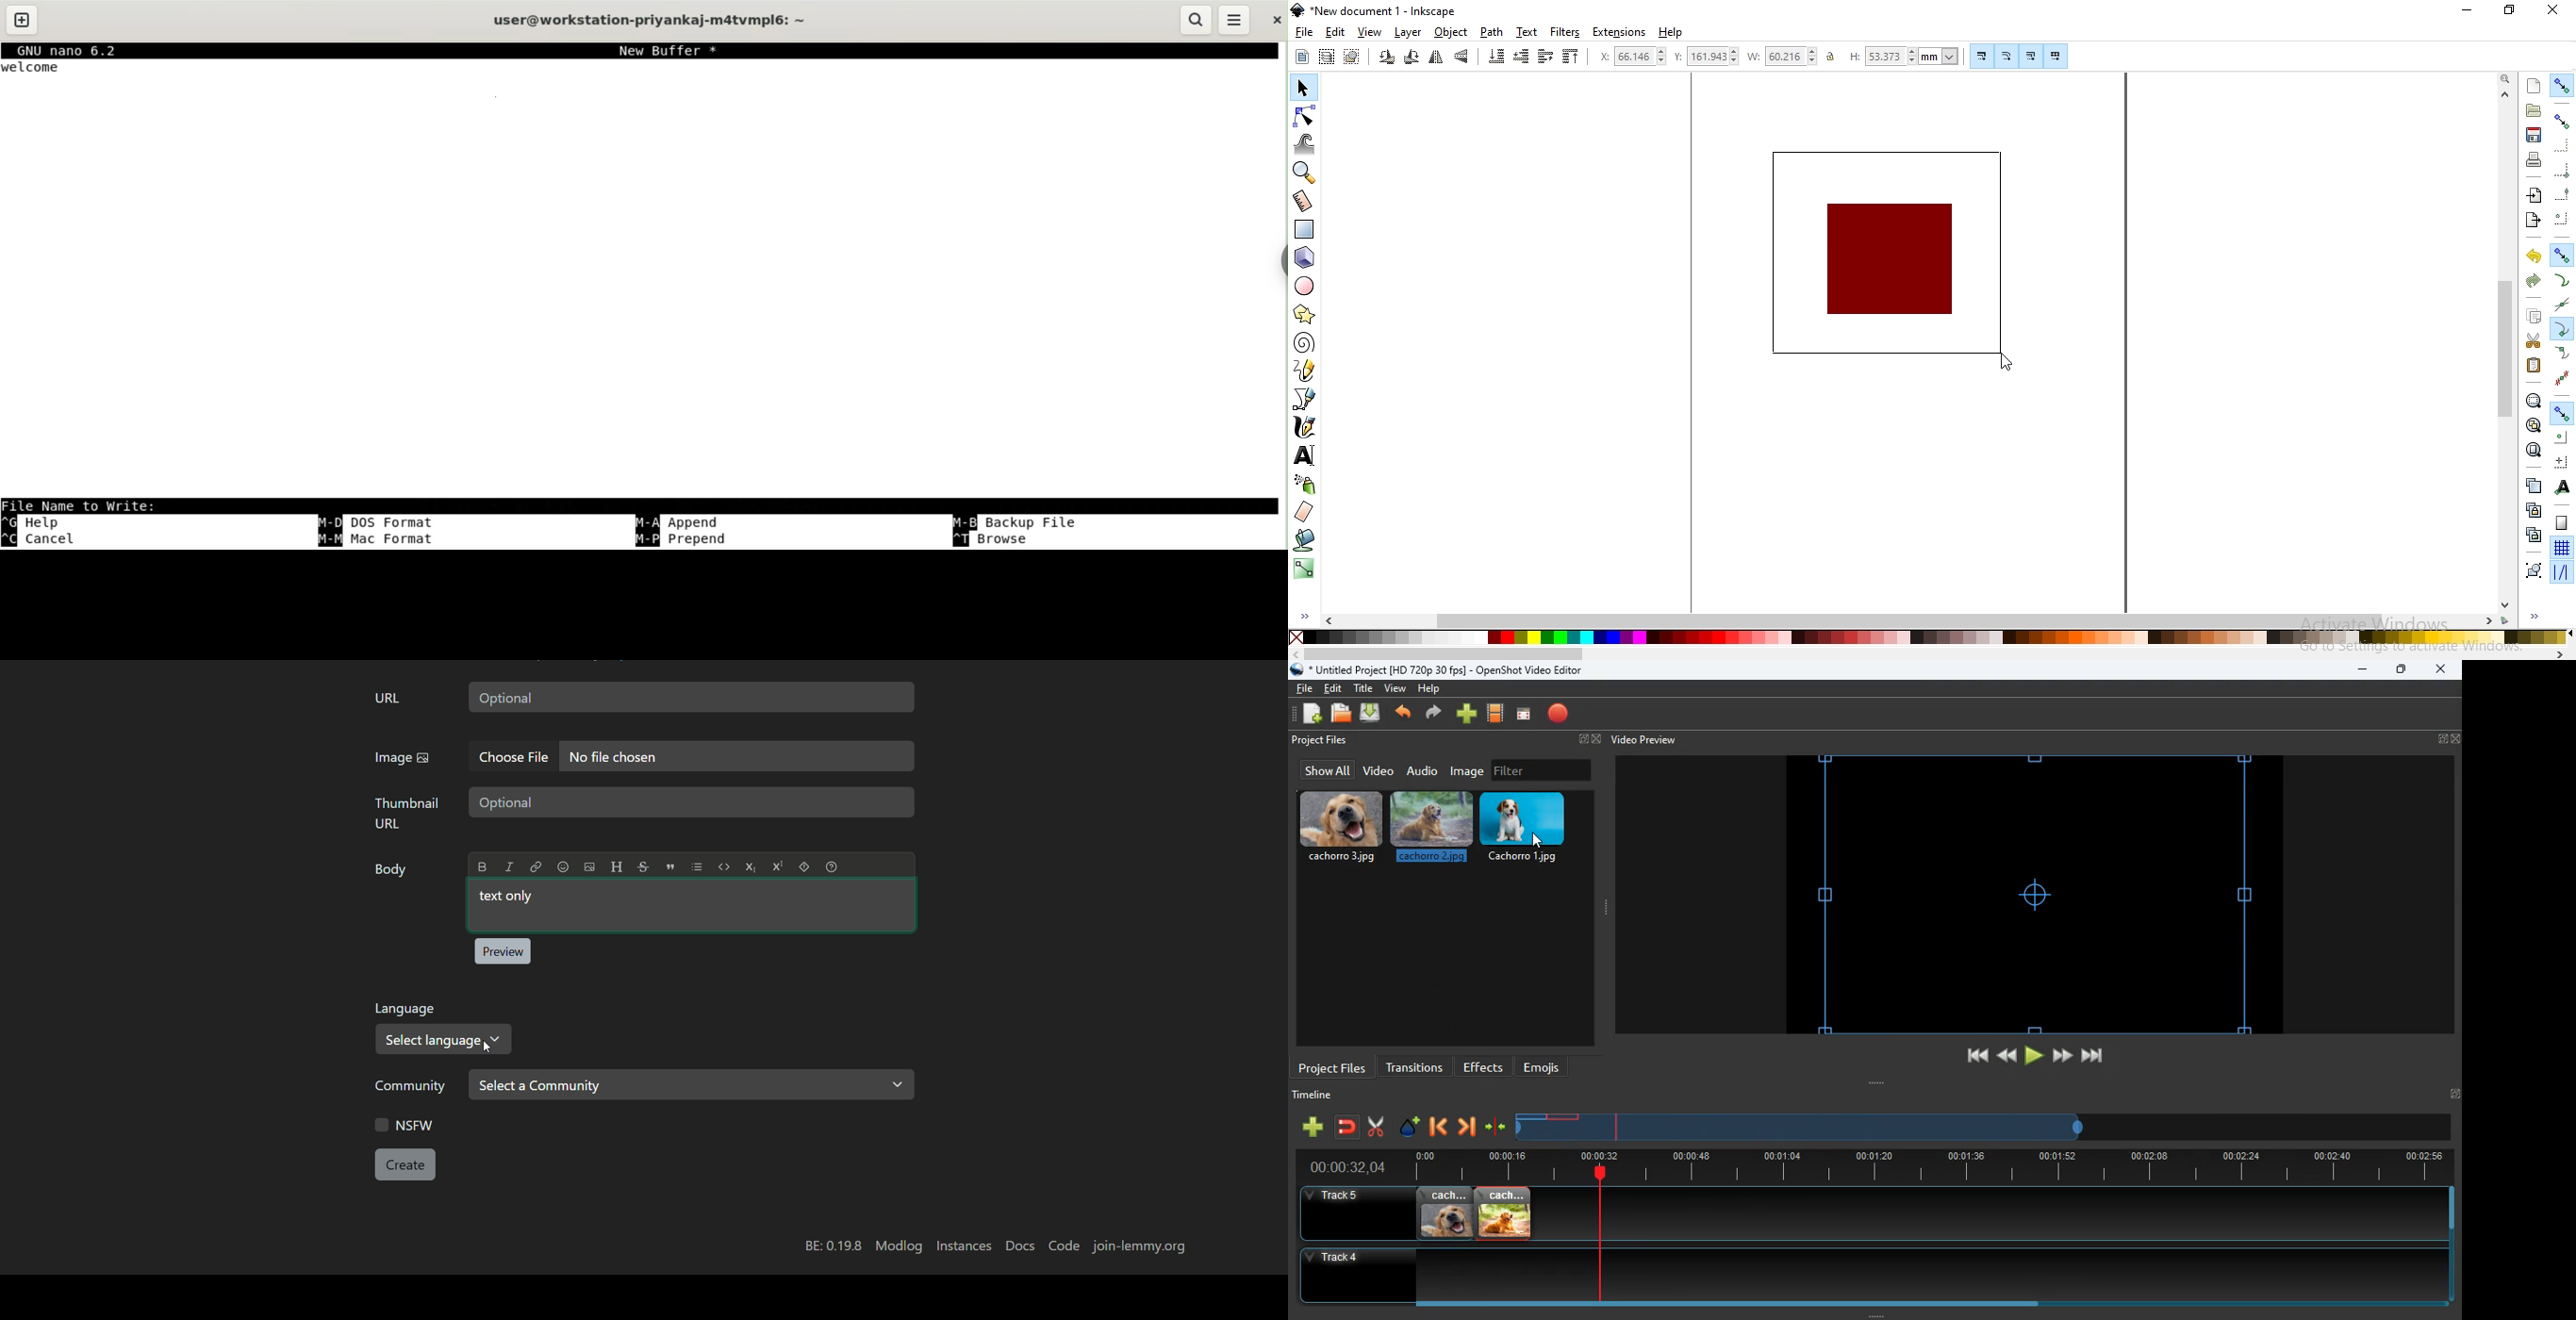 The width and height of the screenshot is (2576, 1344). I want to click on New Buffer *, so click(667, 51).